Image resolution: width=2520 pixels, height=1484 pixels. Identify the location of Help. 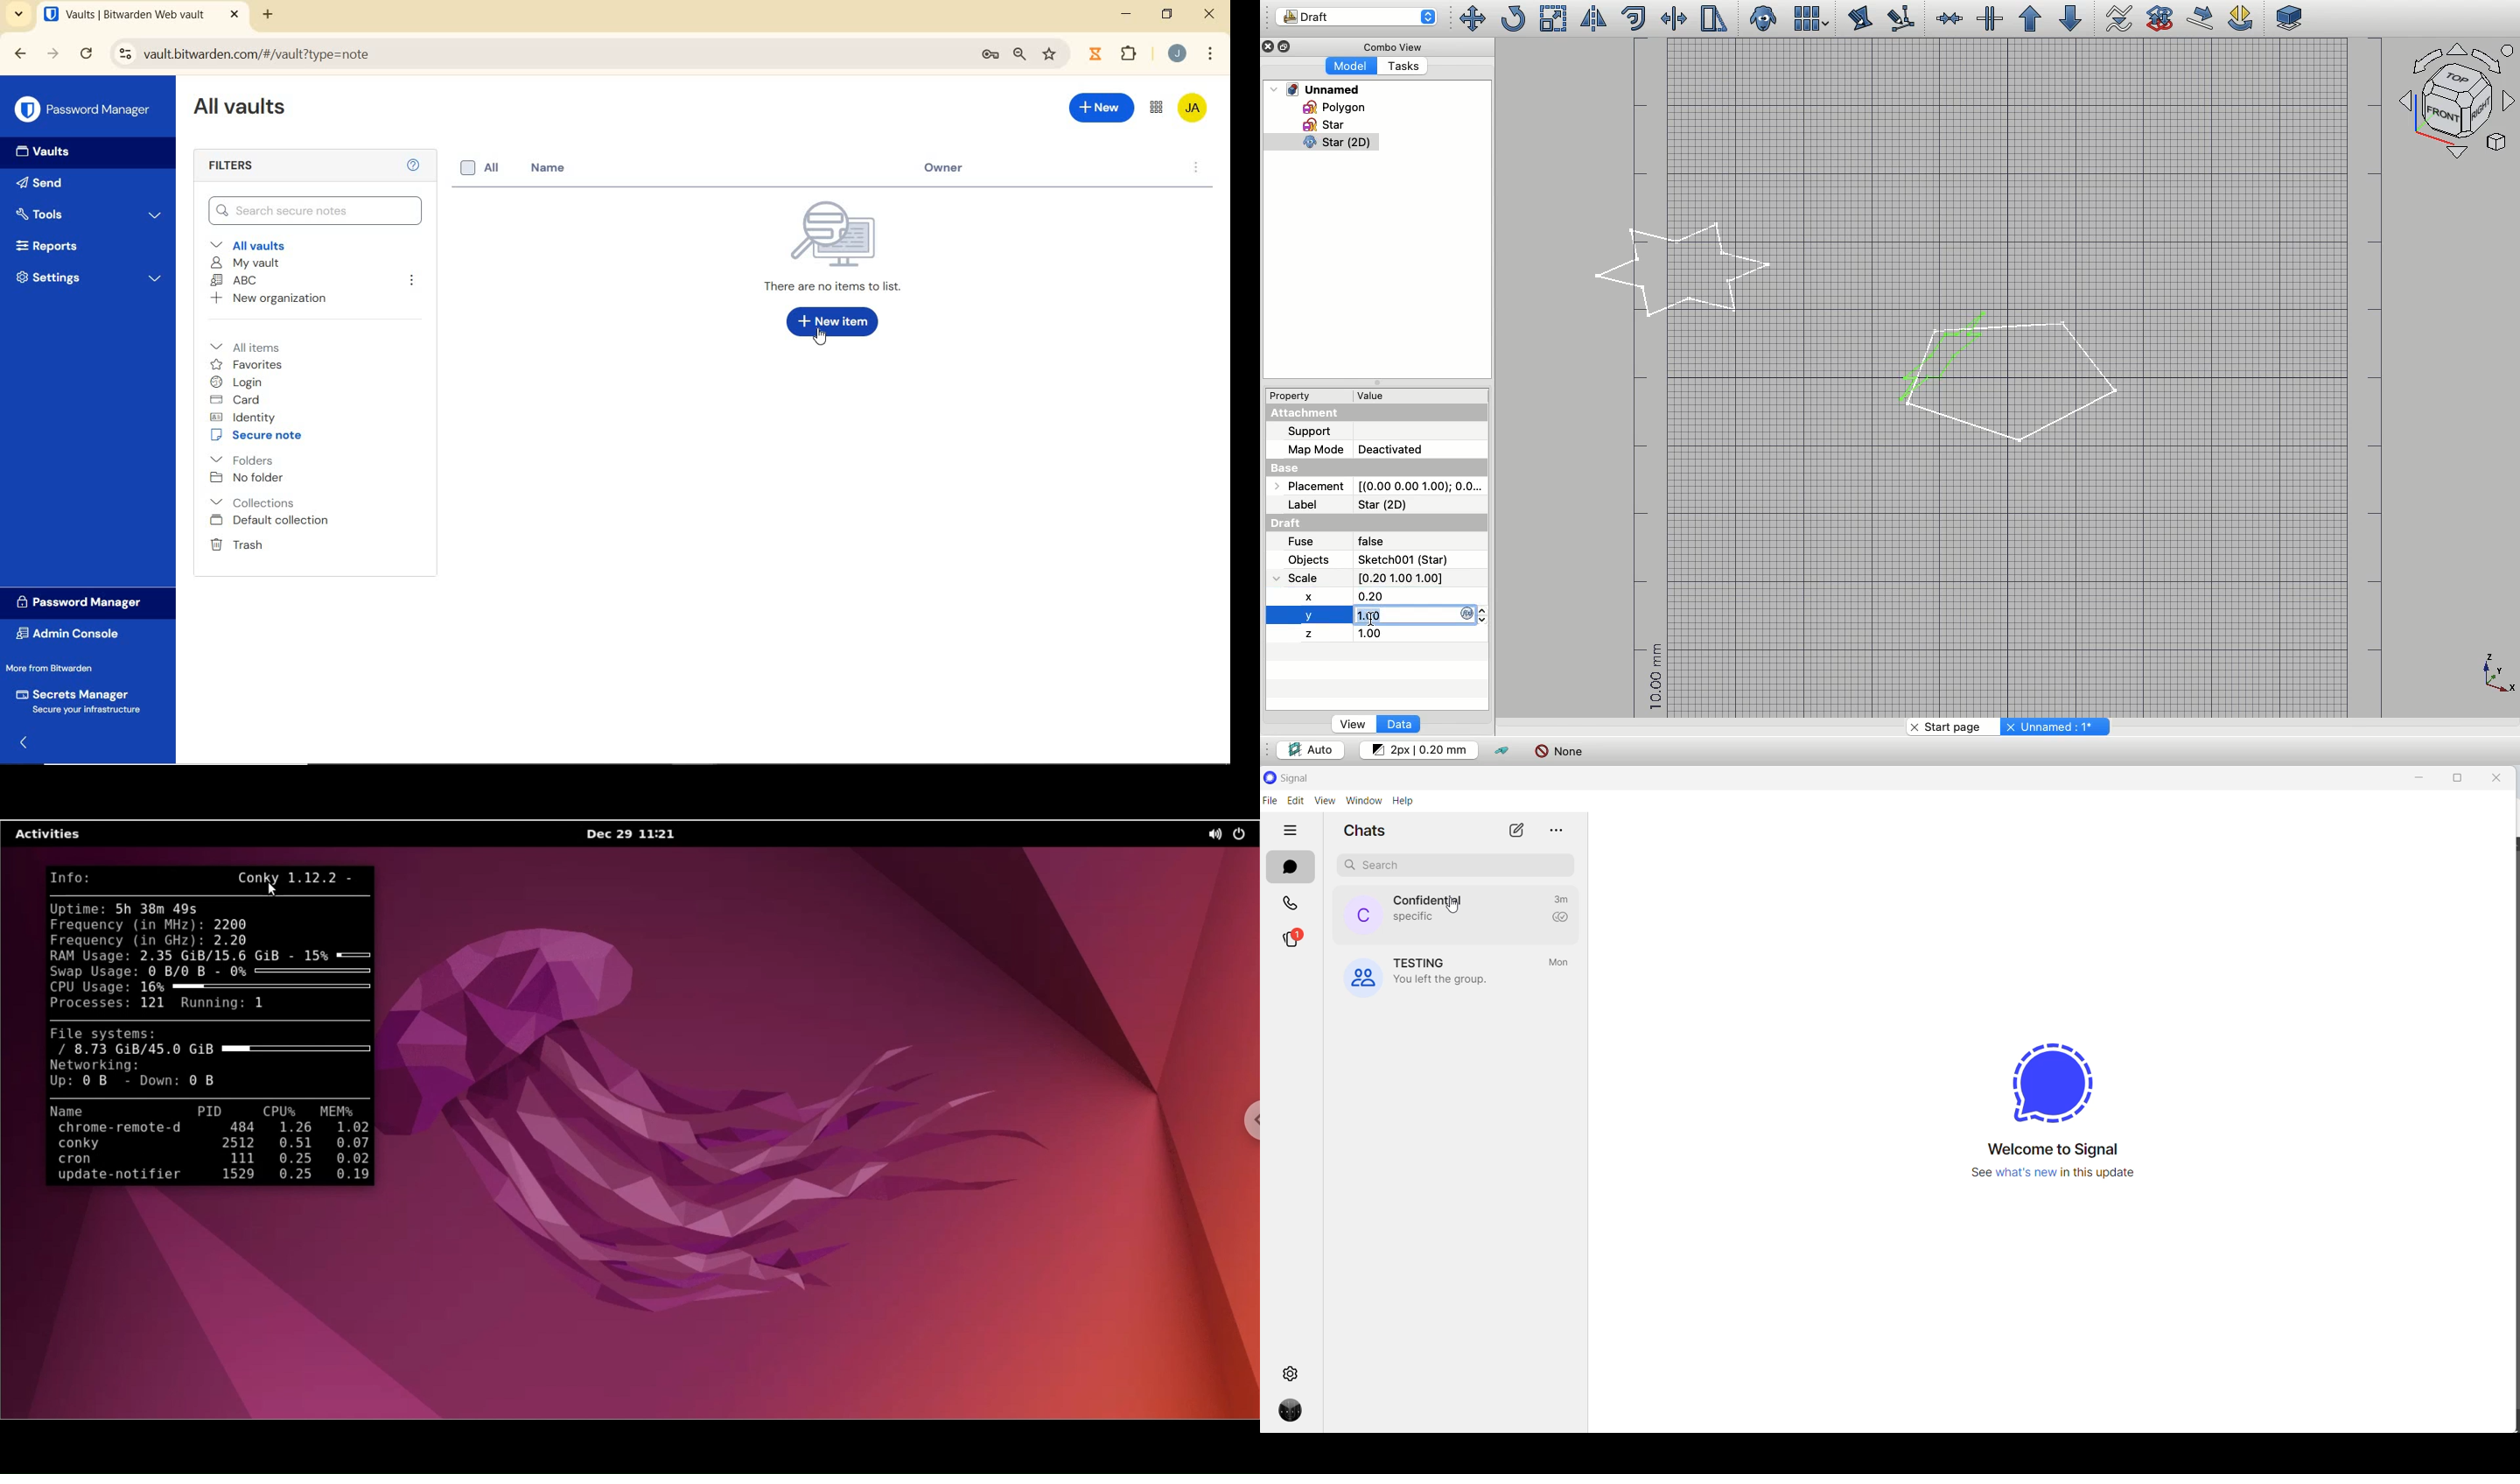
(415, 166).